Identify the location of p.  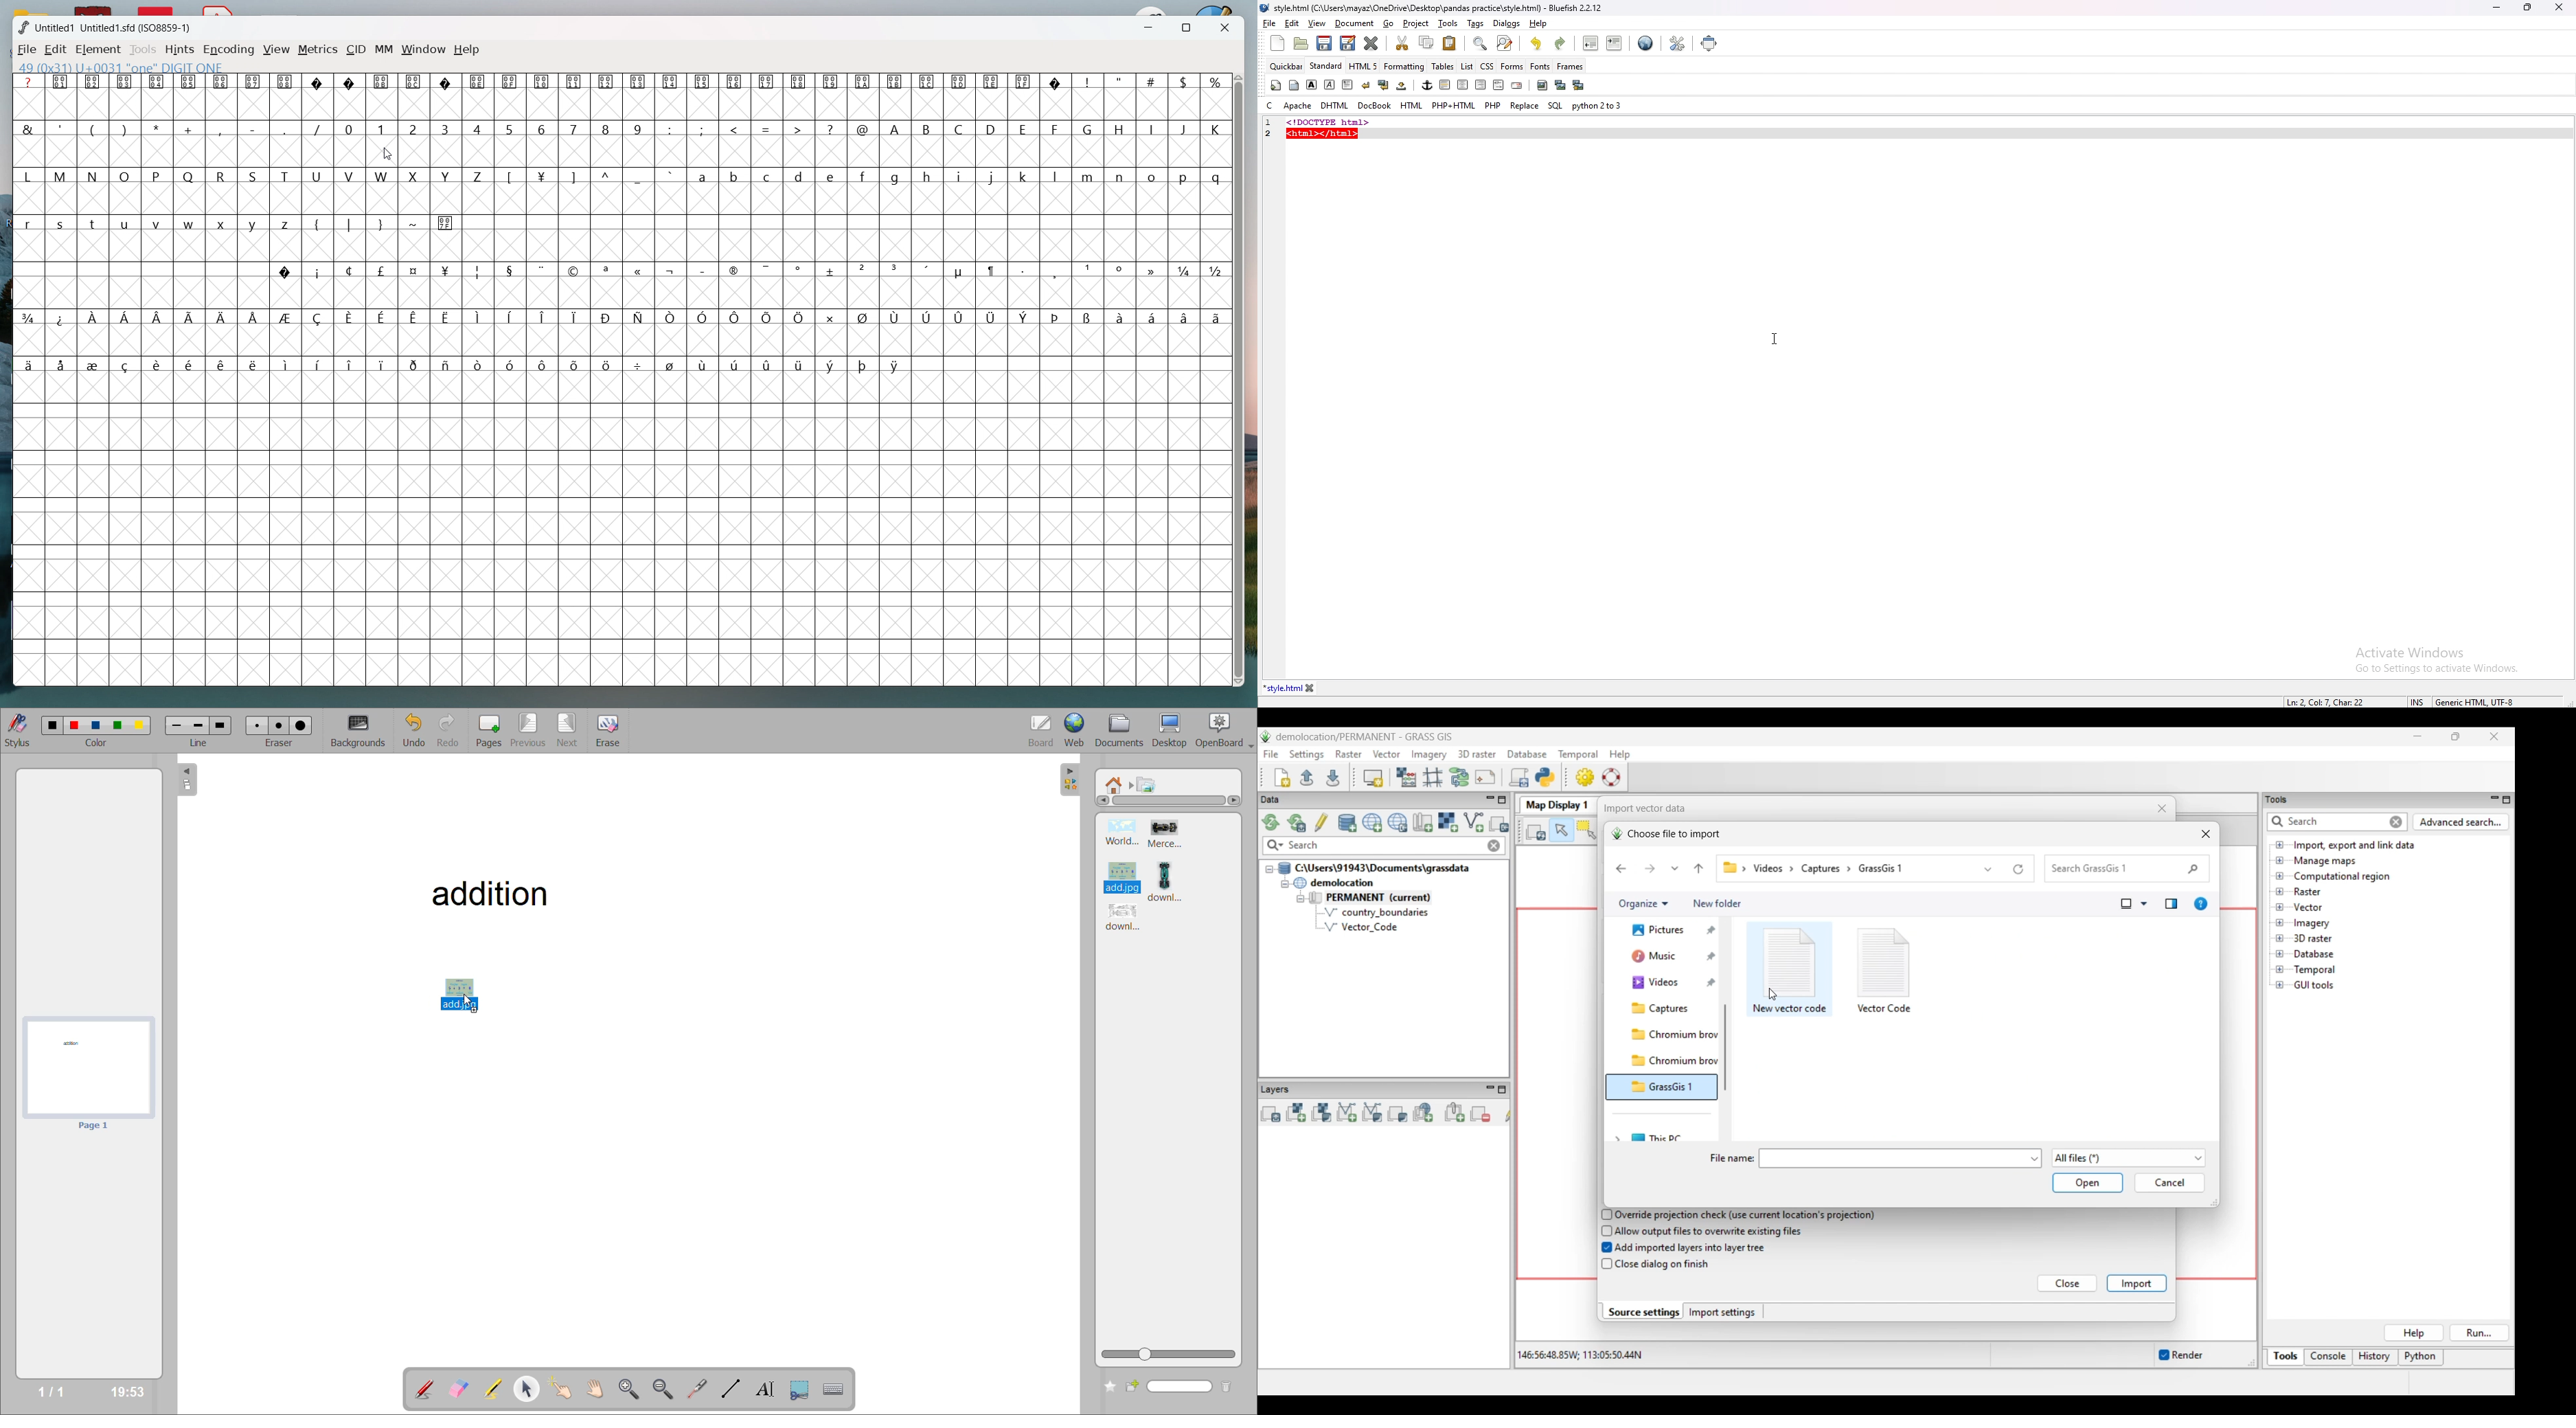
(1185, 176).